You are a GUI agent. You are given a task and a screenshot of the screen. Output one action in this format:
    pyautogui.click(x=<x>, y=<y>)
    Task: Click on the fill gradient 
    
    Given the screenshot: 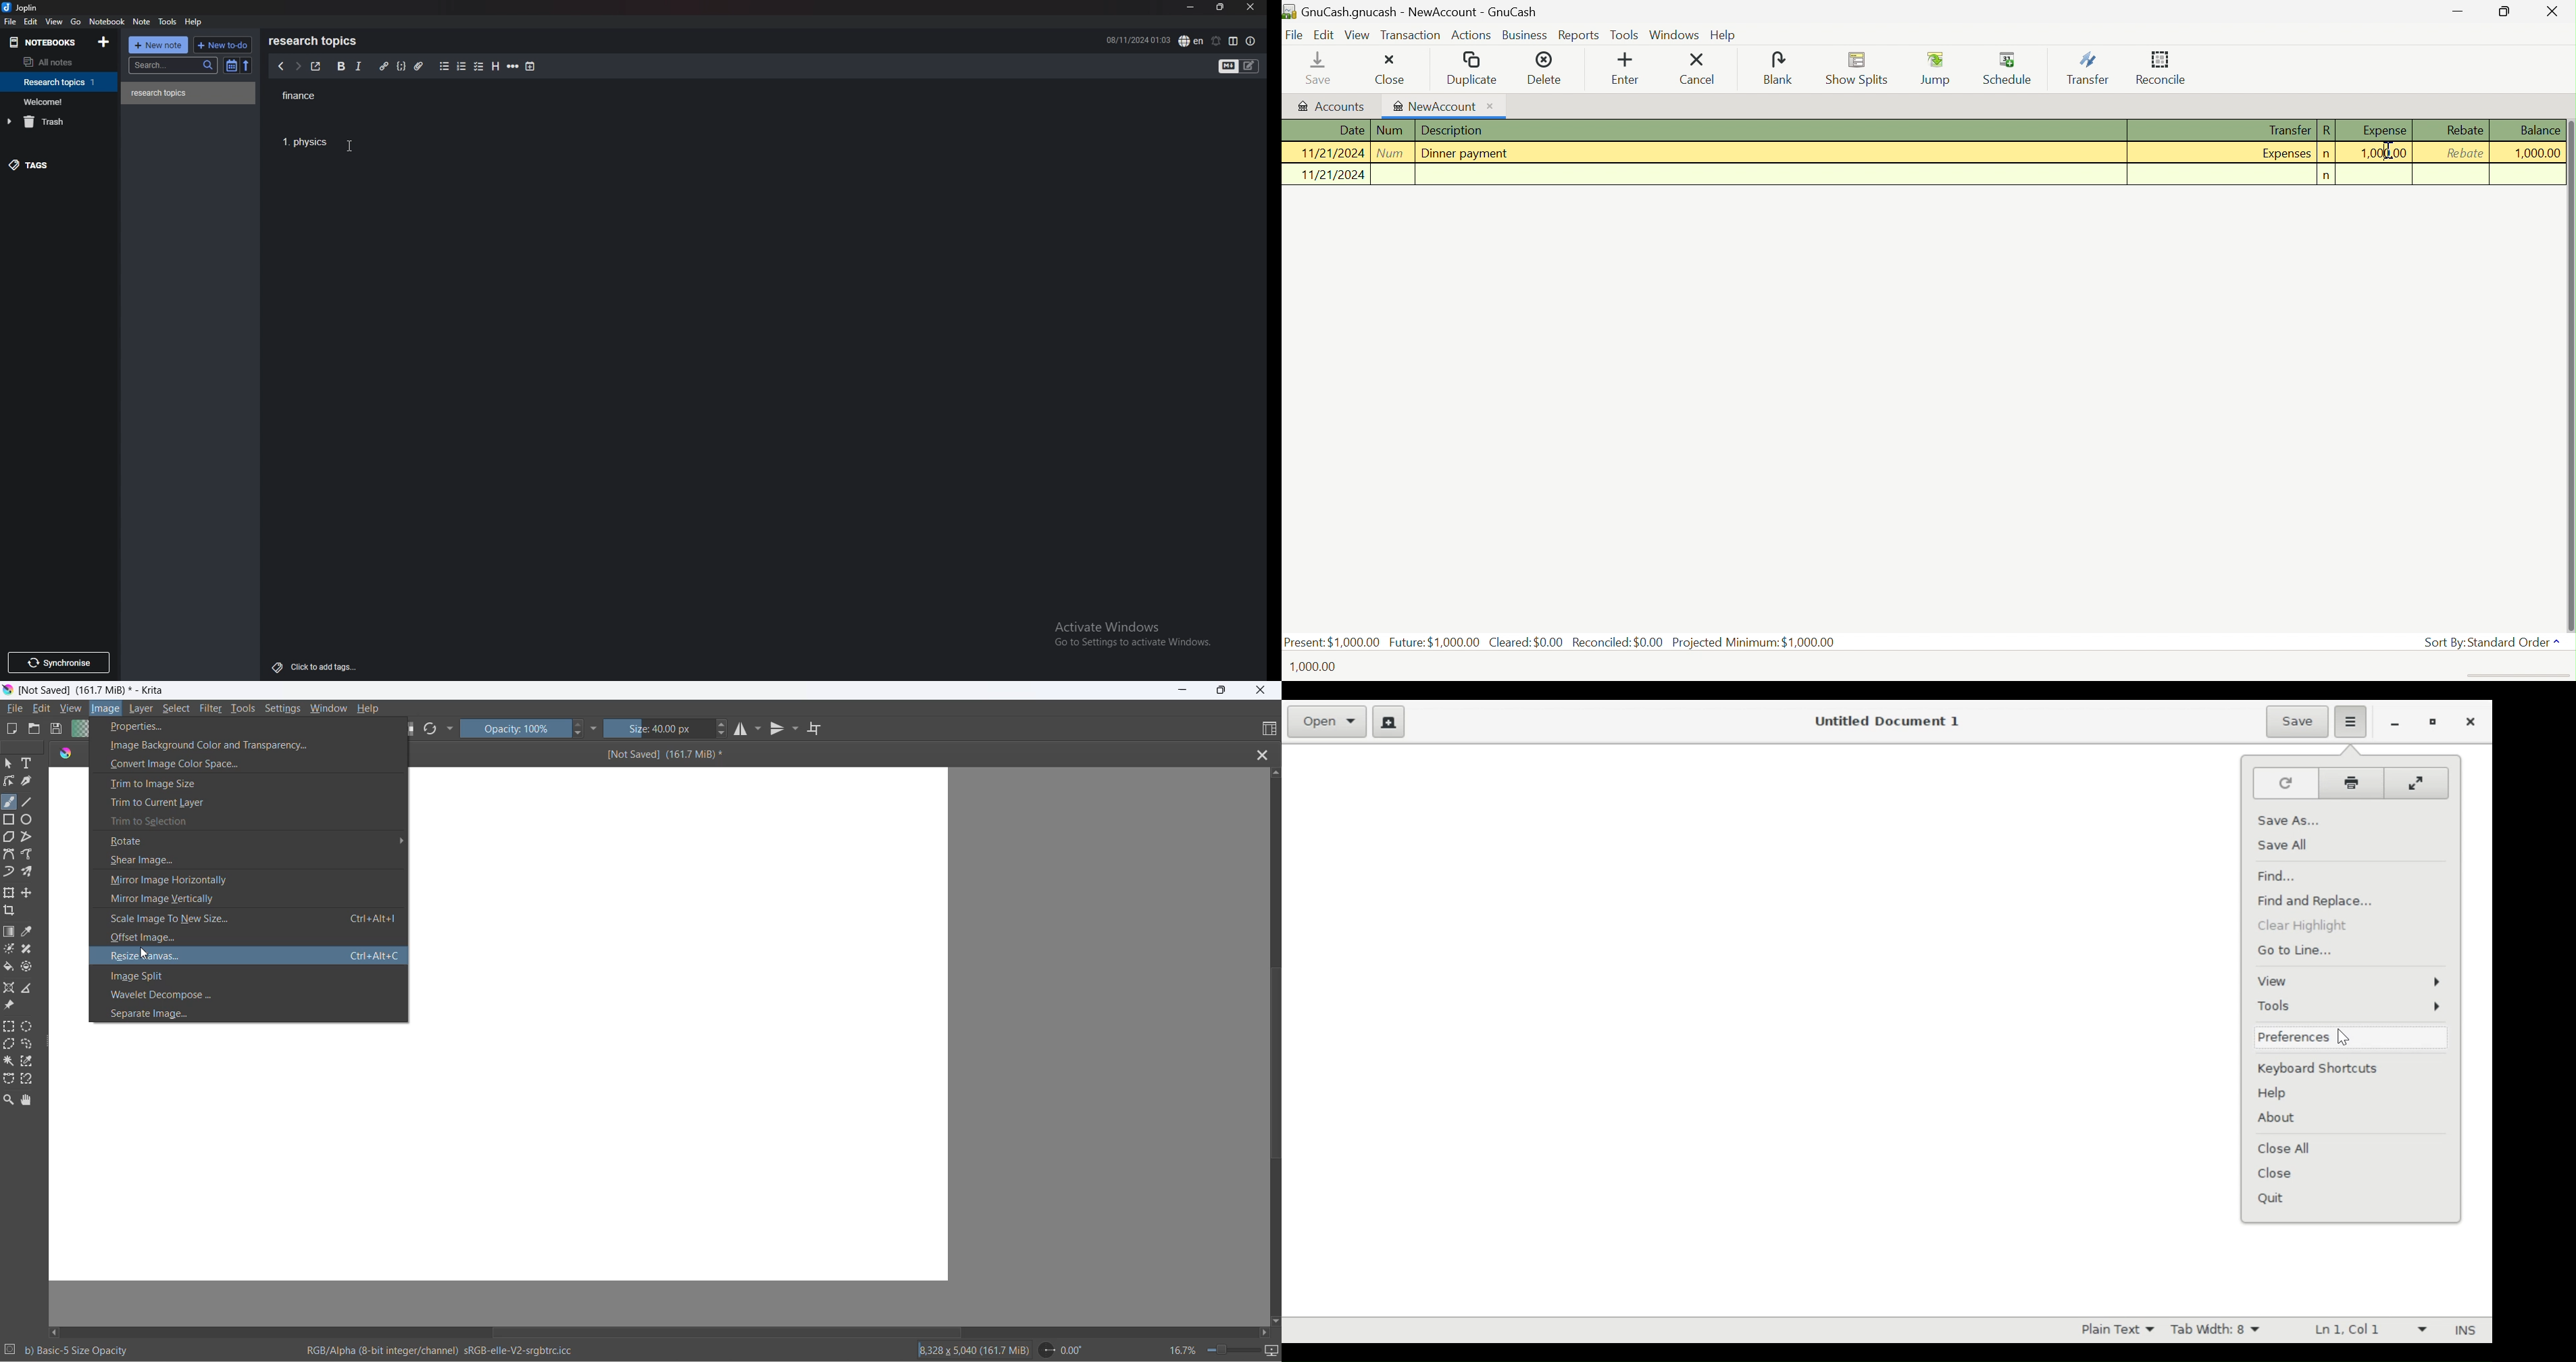 What is the action you would take?
    pyautogui.click(x=78, y=730)
    